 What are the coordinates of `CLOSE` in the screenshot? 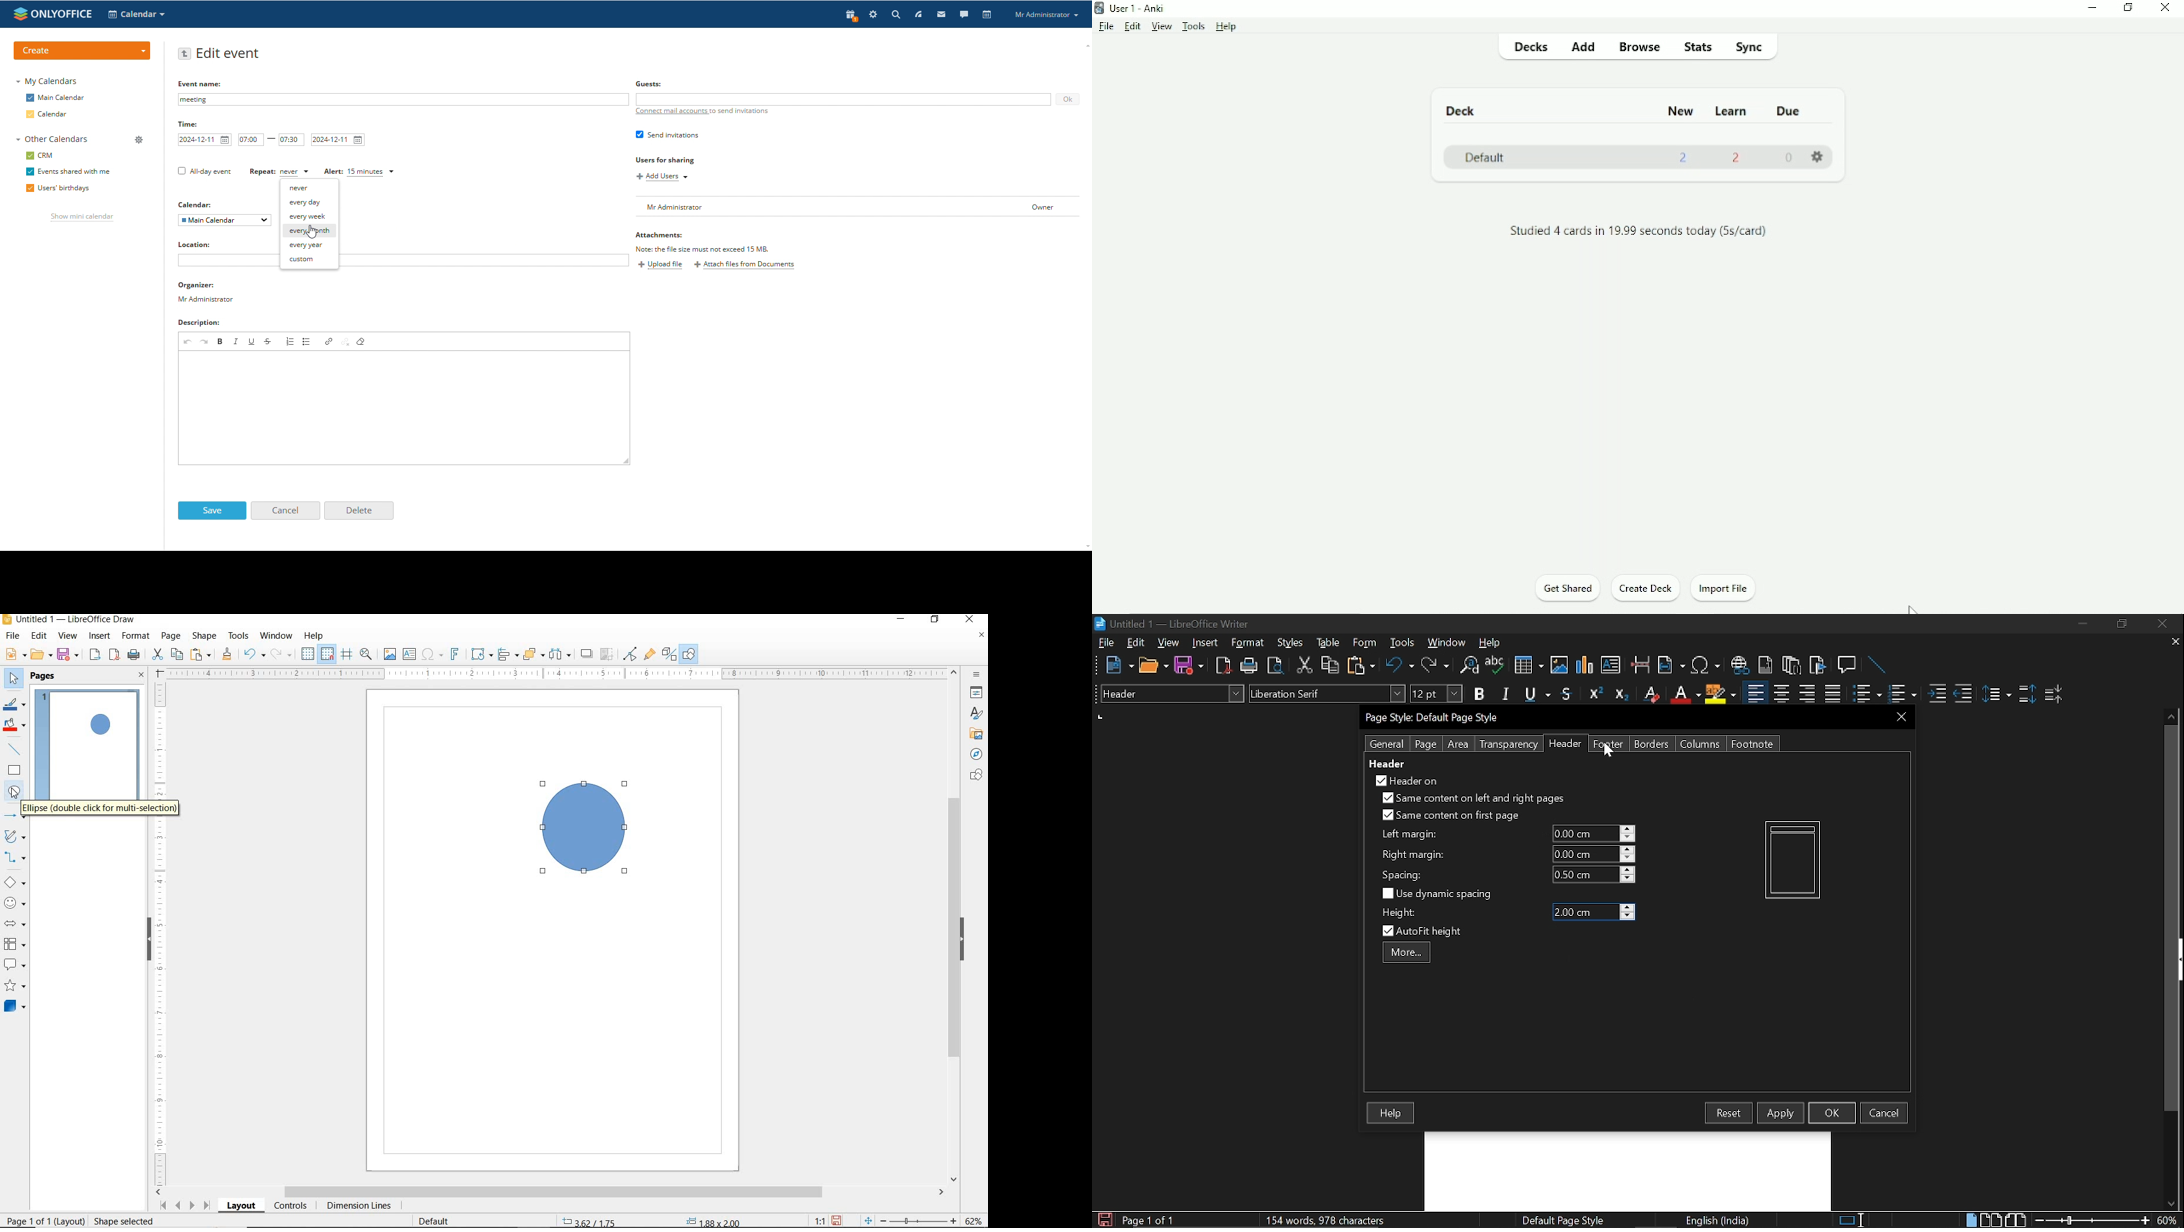 It's located at (969, 618).